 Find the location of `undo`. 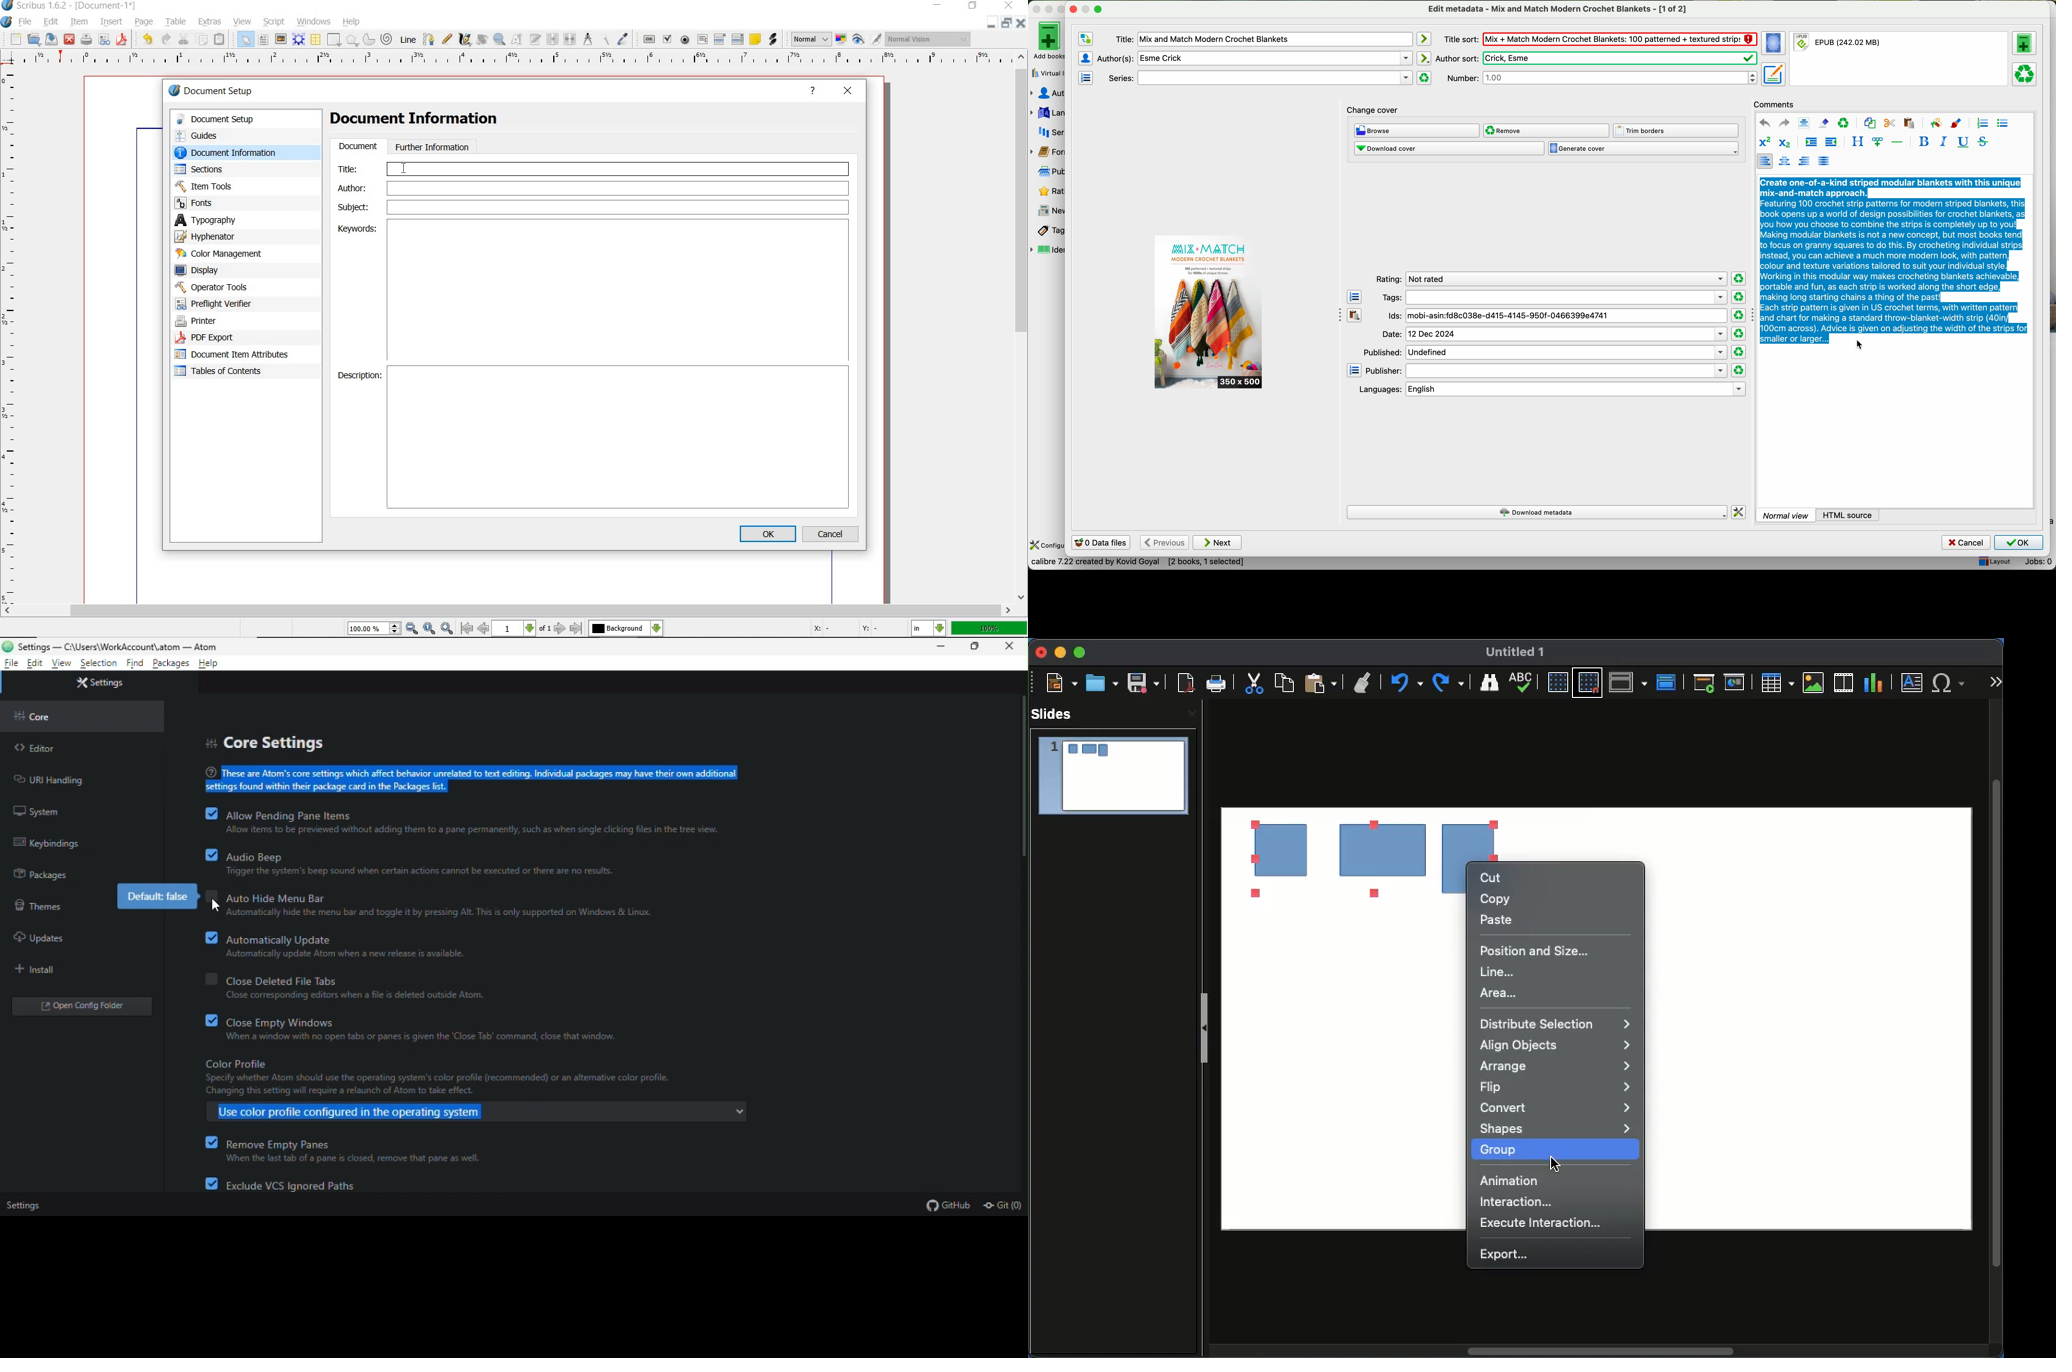

undo is located at coordinates (147, 40).